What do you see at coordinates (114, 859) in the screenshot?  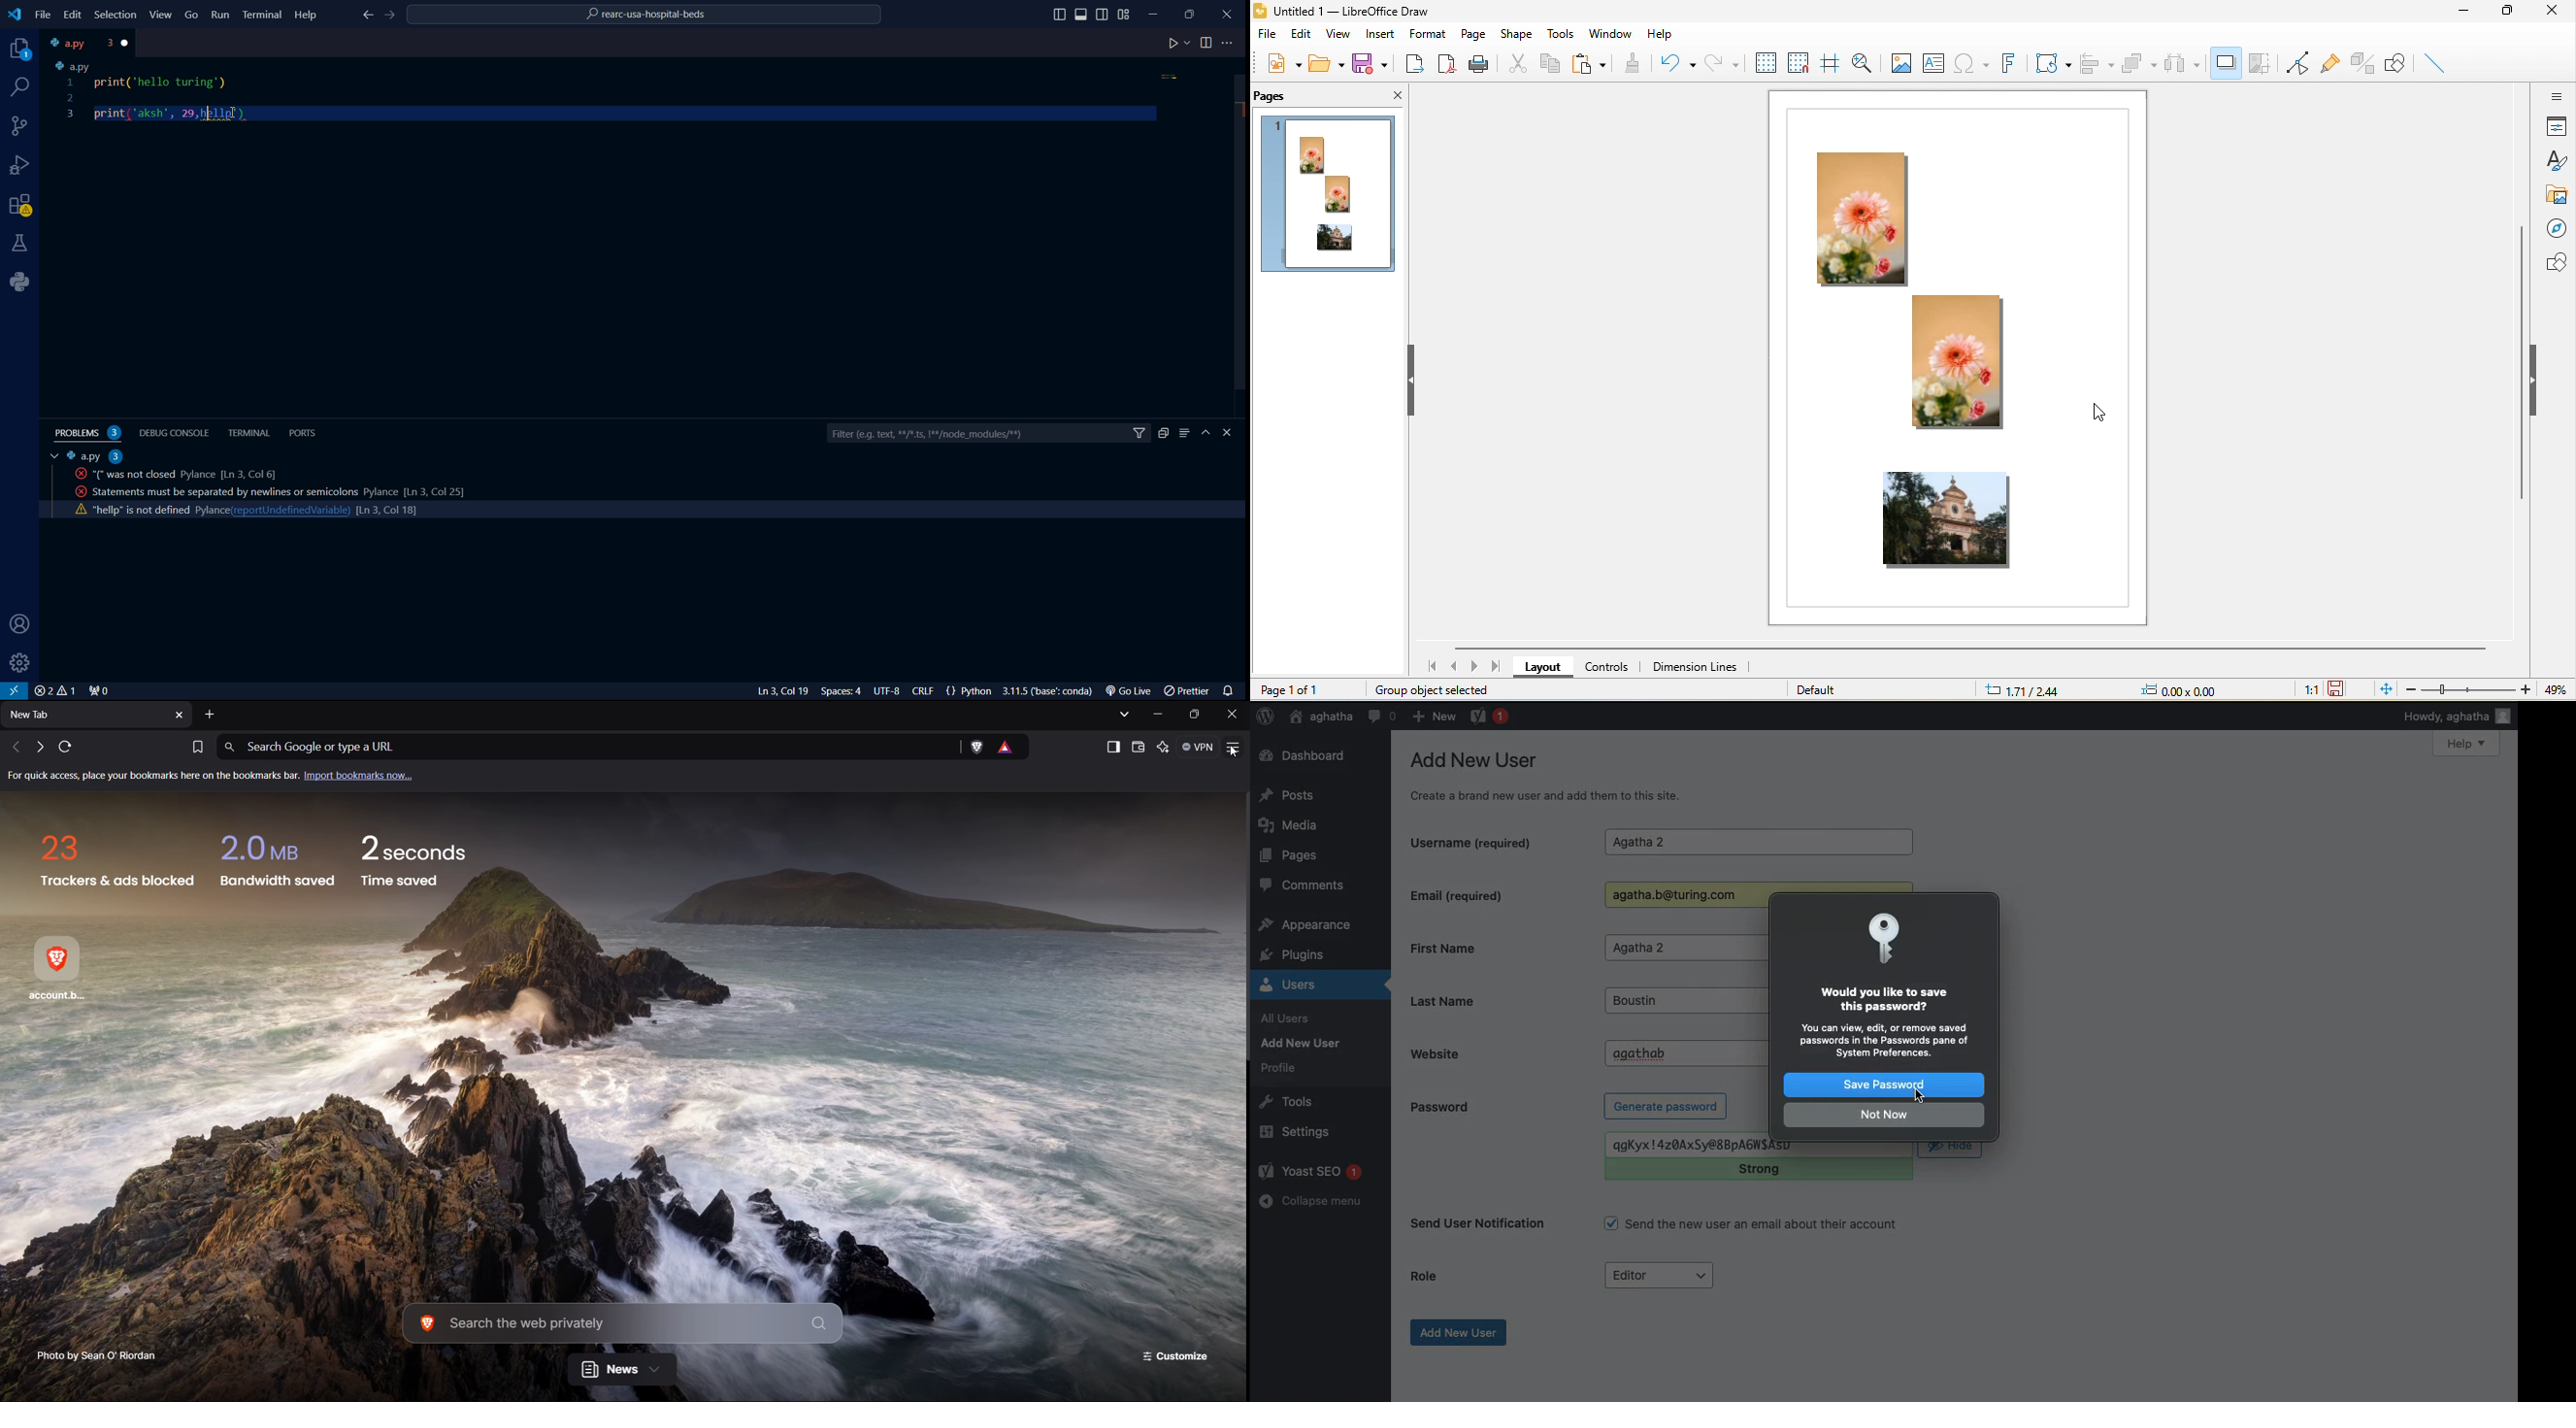 I see `Trackers & ads blocked` at bounding box center [114, 859].